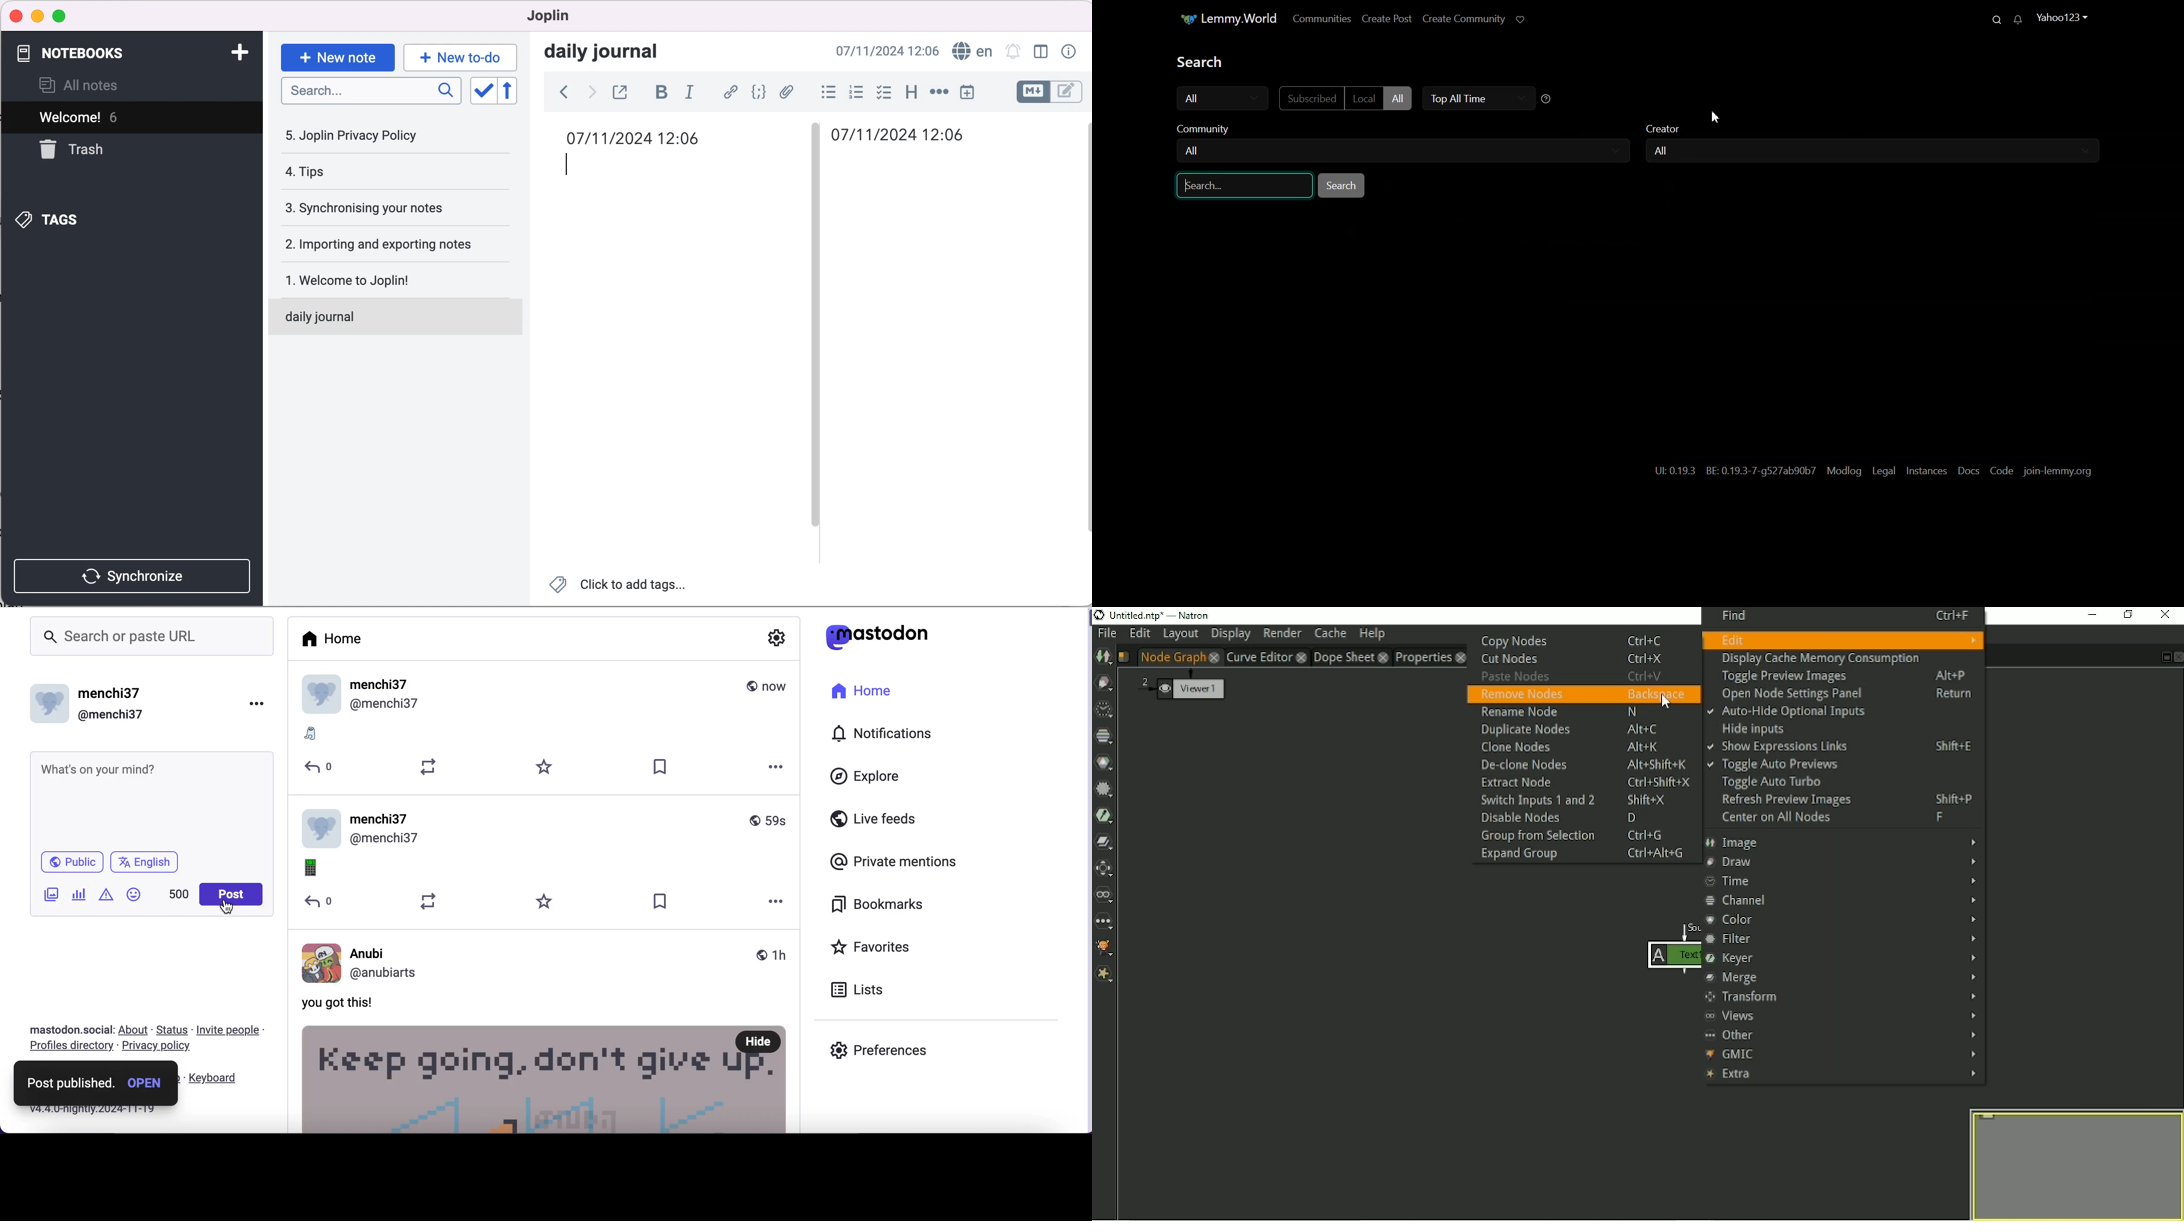  What do you see at coordinates (888, 52) in the screenshot?
I see `time and date` at bounding box center [888, 52].